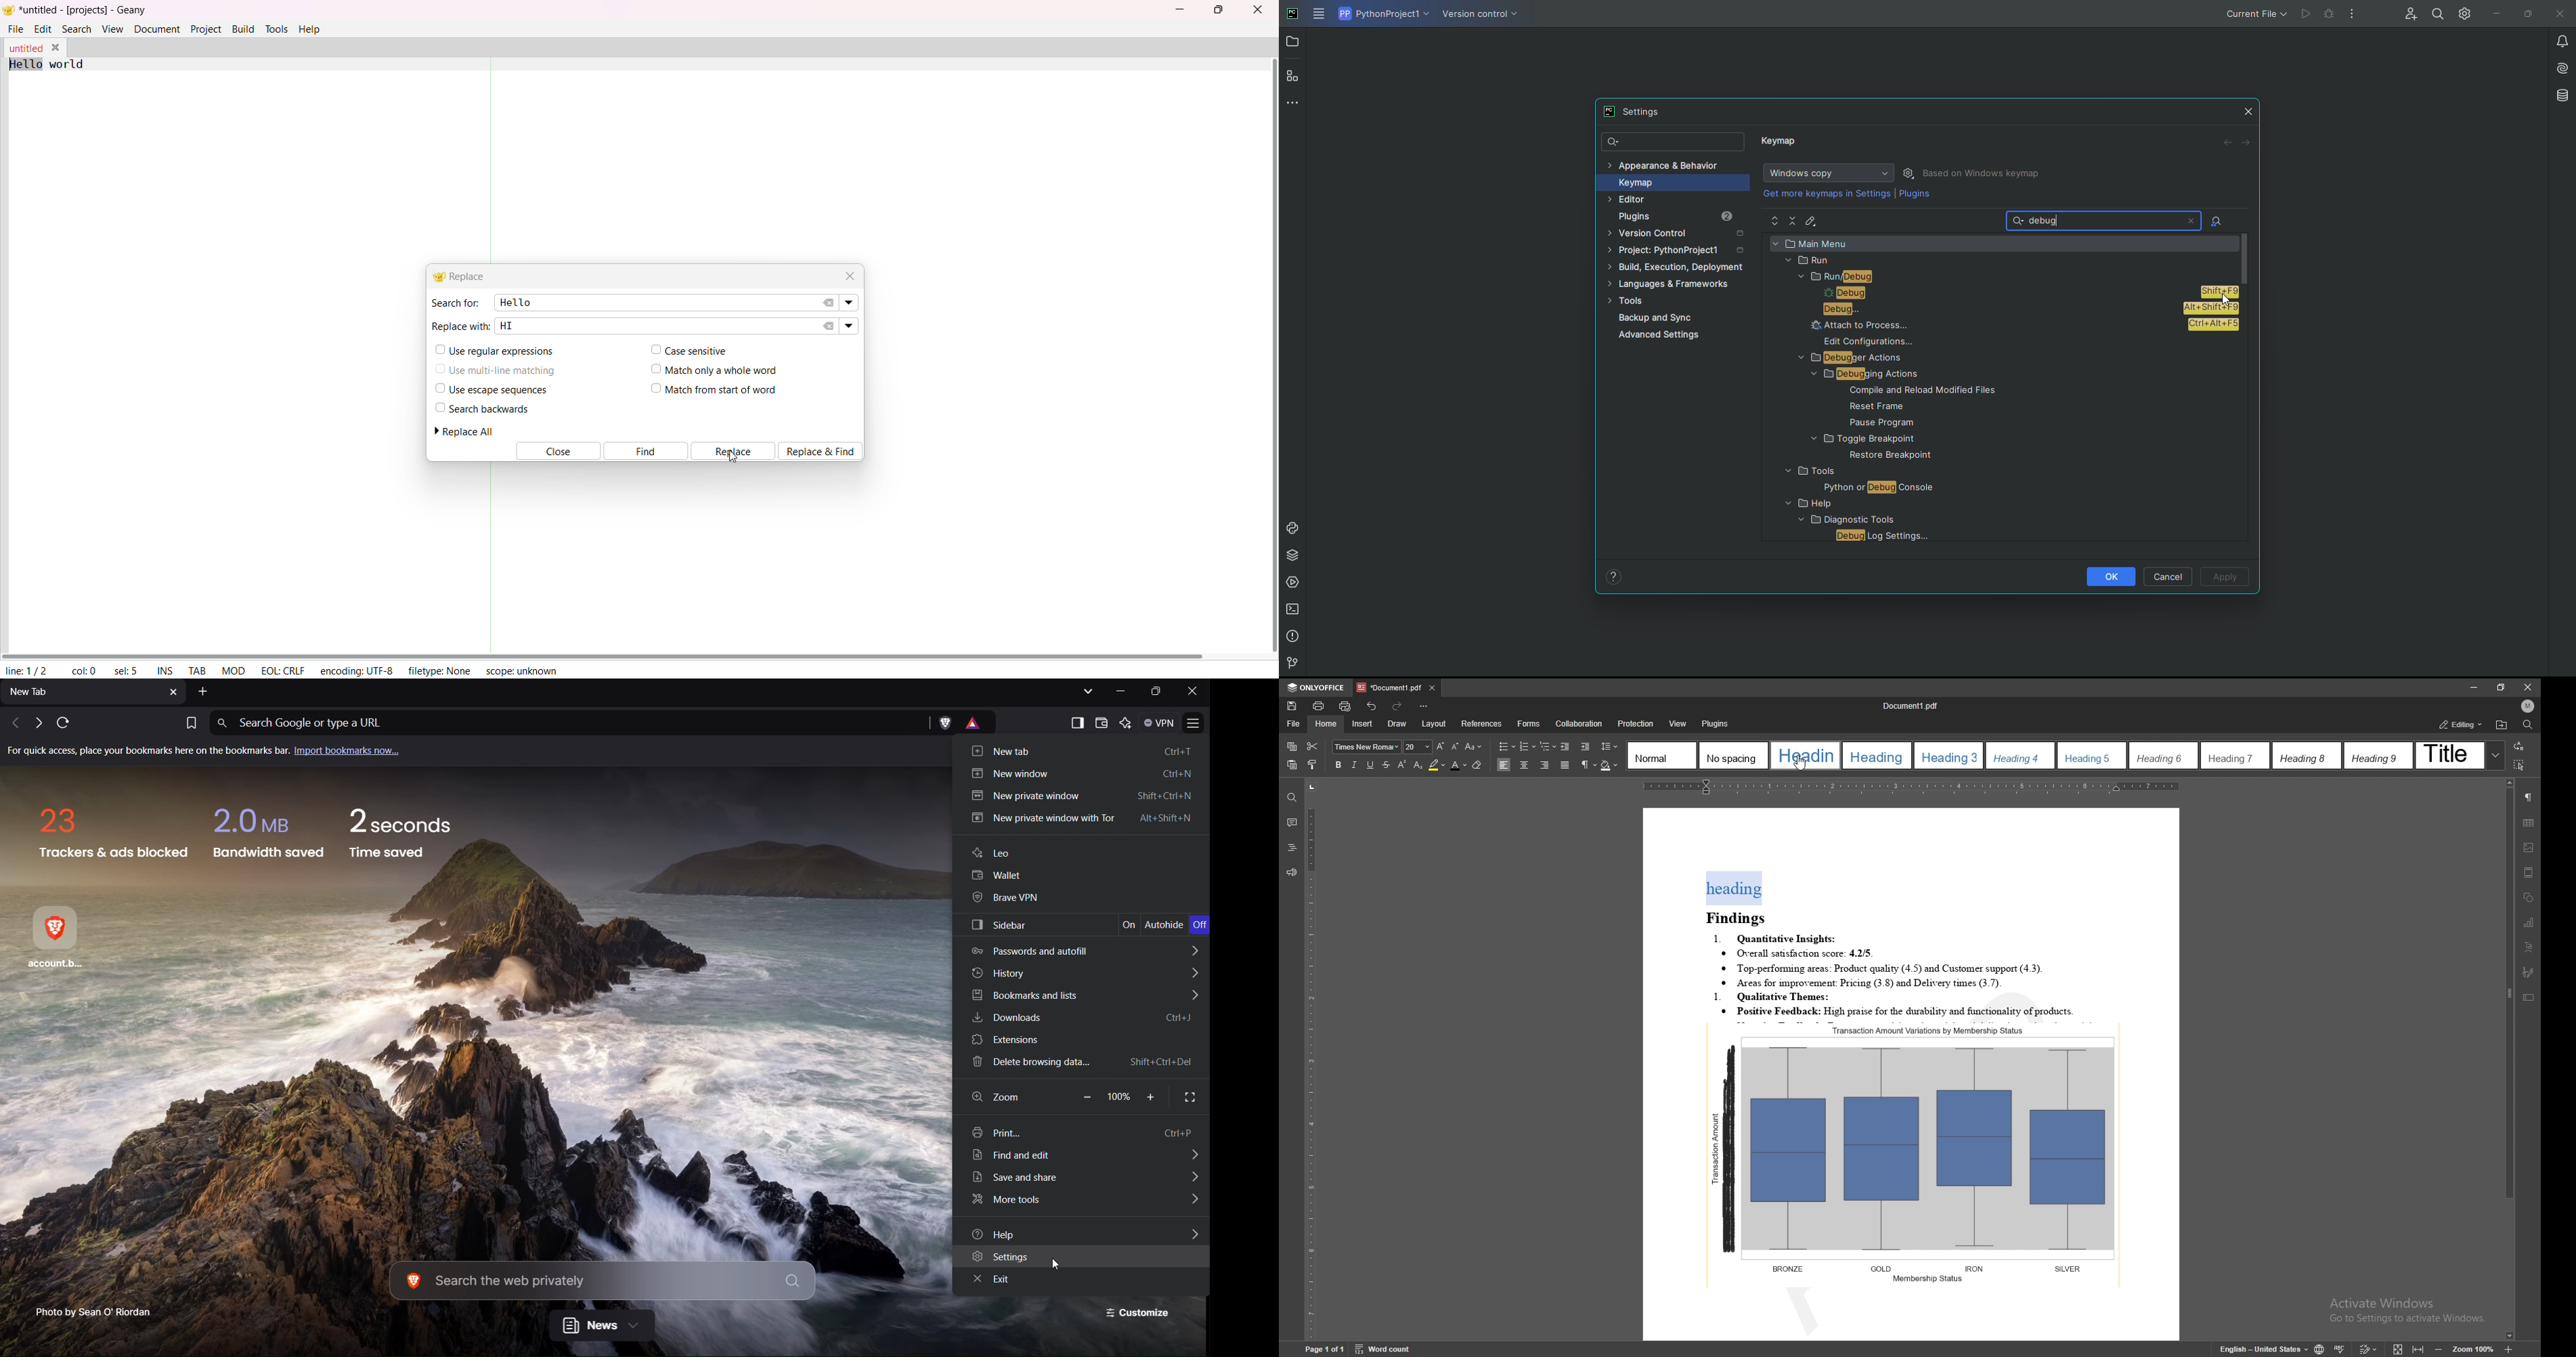  Describe the element at coordinates (2477, 1350) in the screenshot. I see `zoom 100%` at that location.